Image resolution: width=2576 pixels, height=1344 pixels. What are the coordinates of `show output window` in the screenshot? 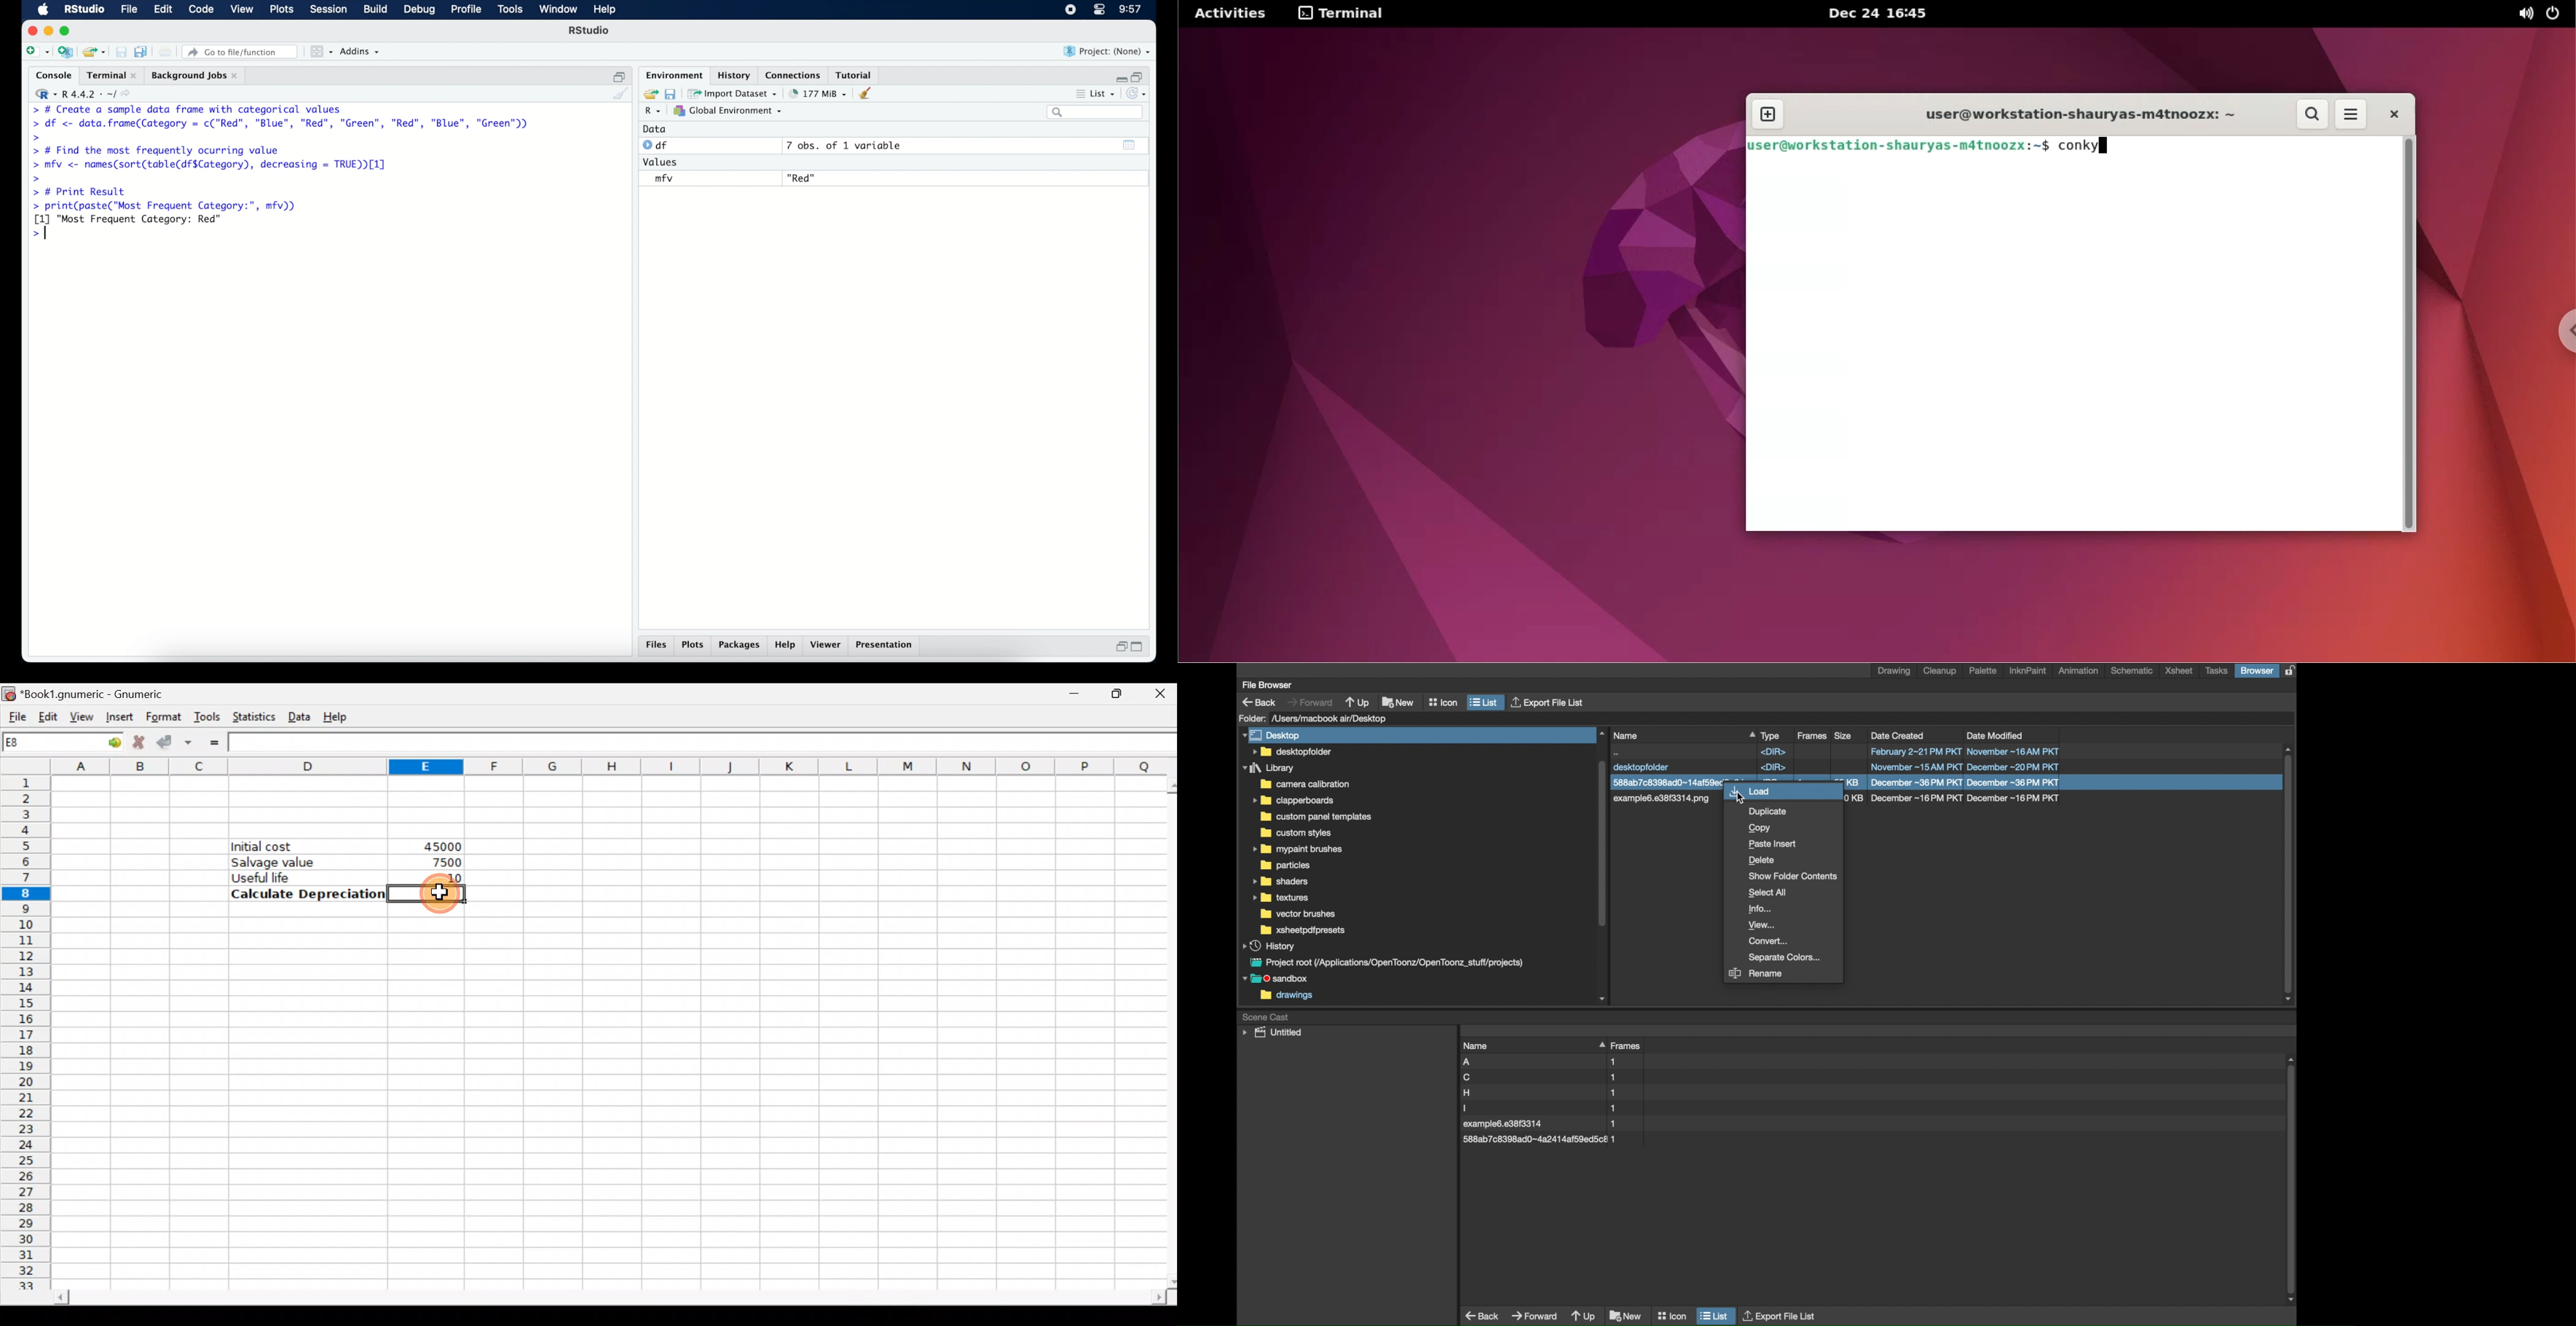 It's located at (1131, 147).